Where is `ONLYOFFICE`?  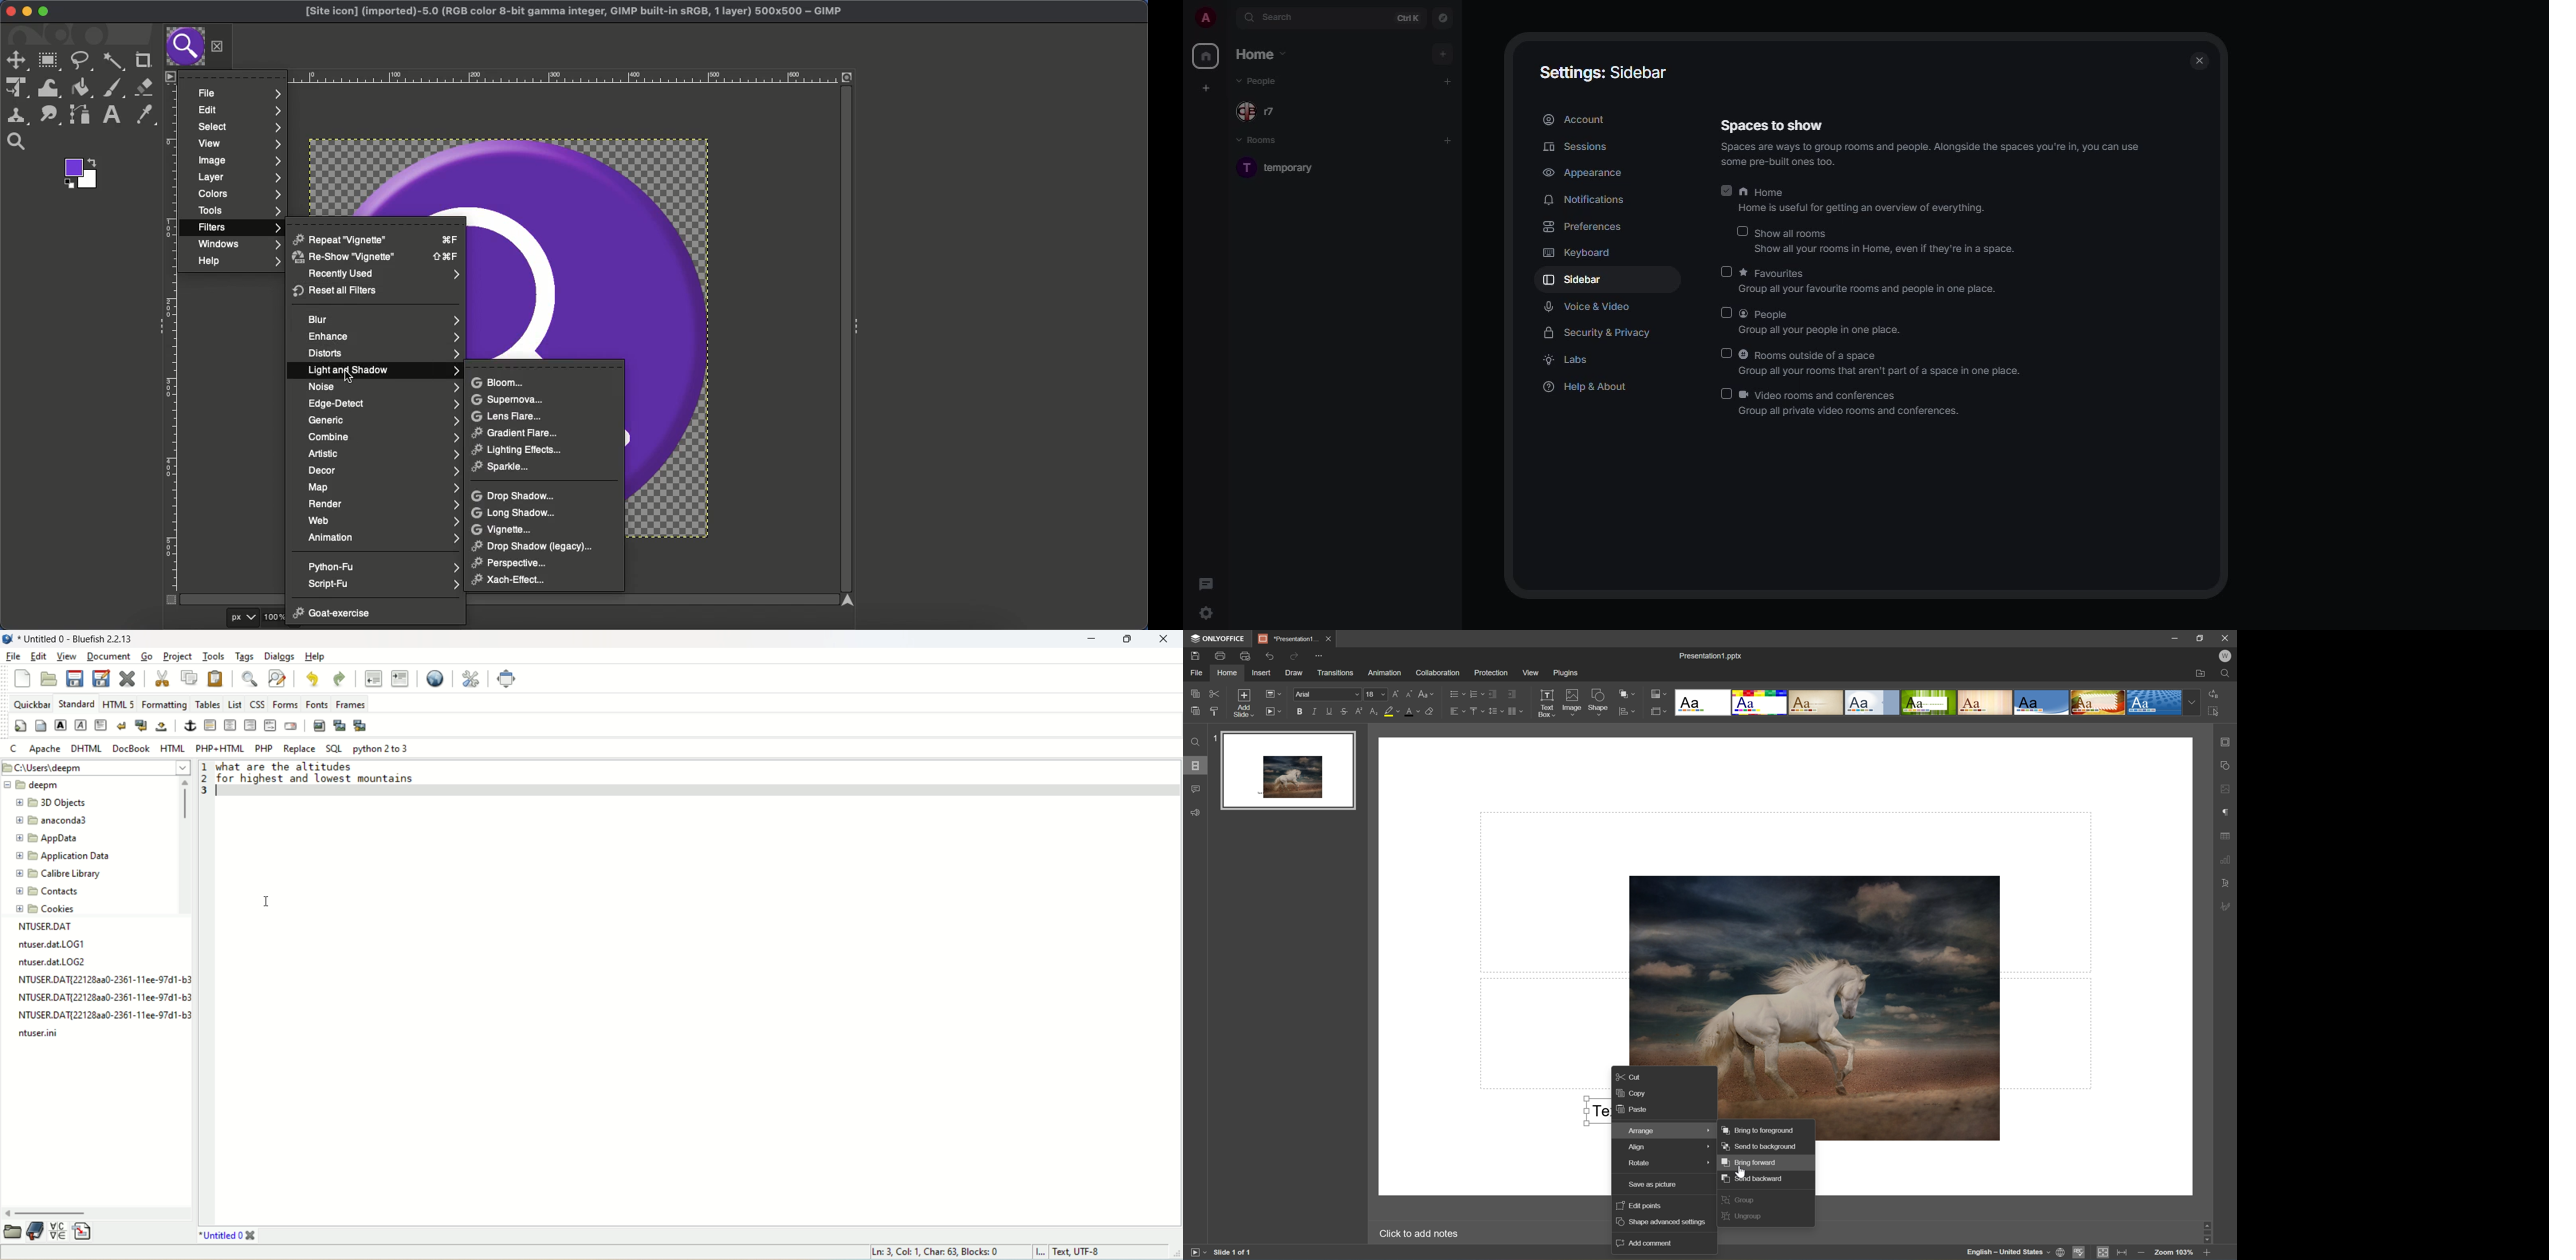
ONLYOFFICE is located at coordinates (1219, 638).